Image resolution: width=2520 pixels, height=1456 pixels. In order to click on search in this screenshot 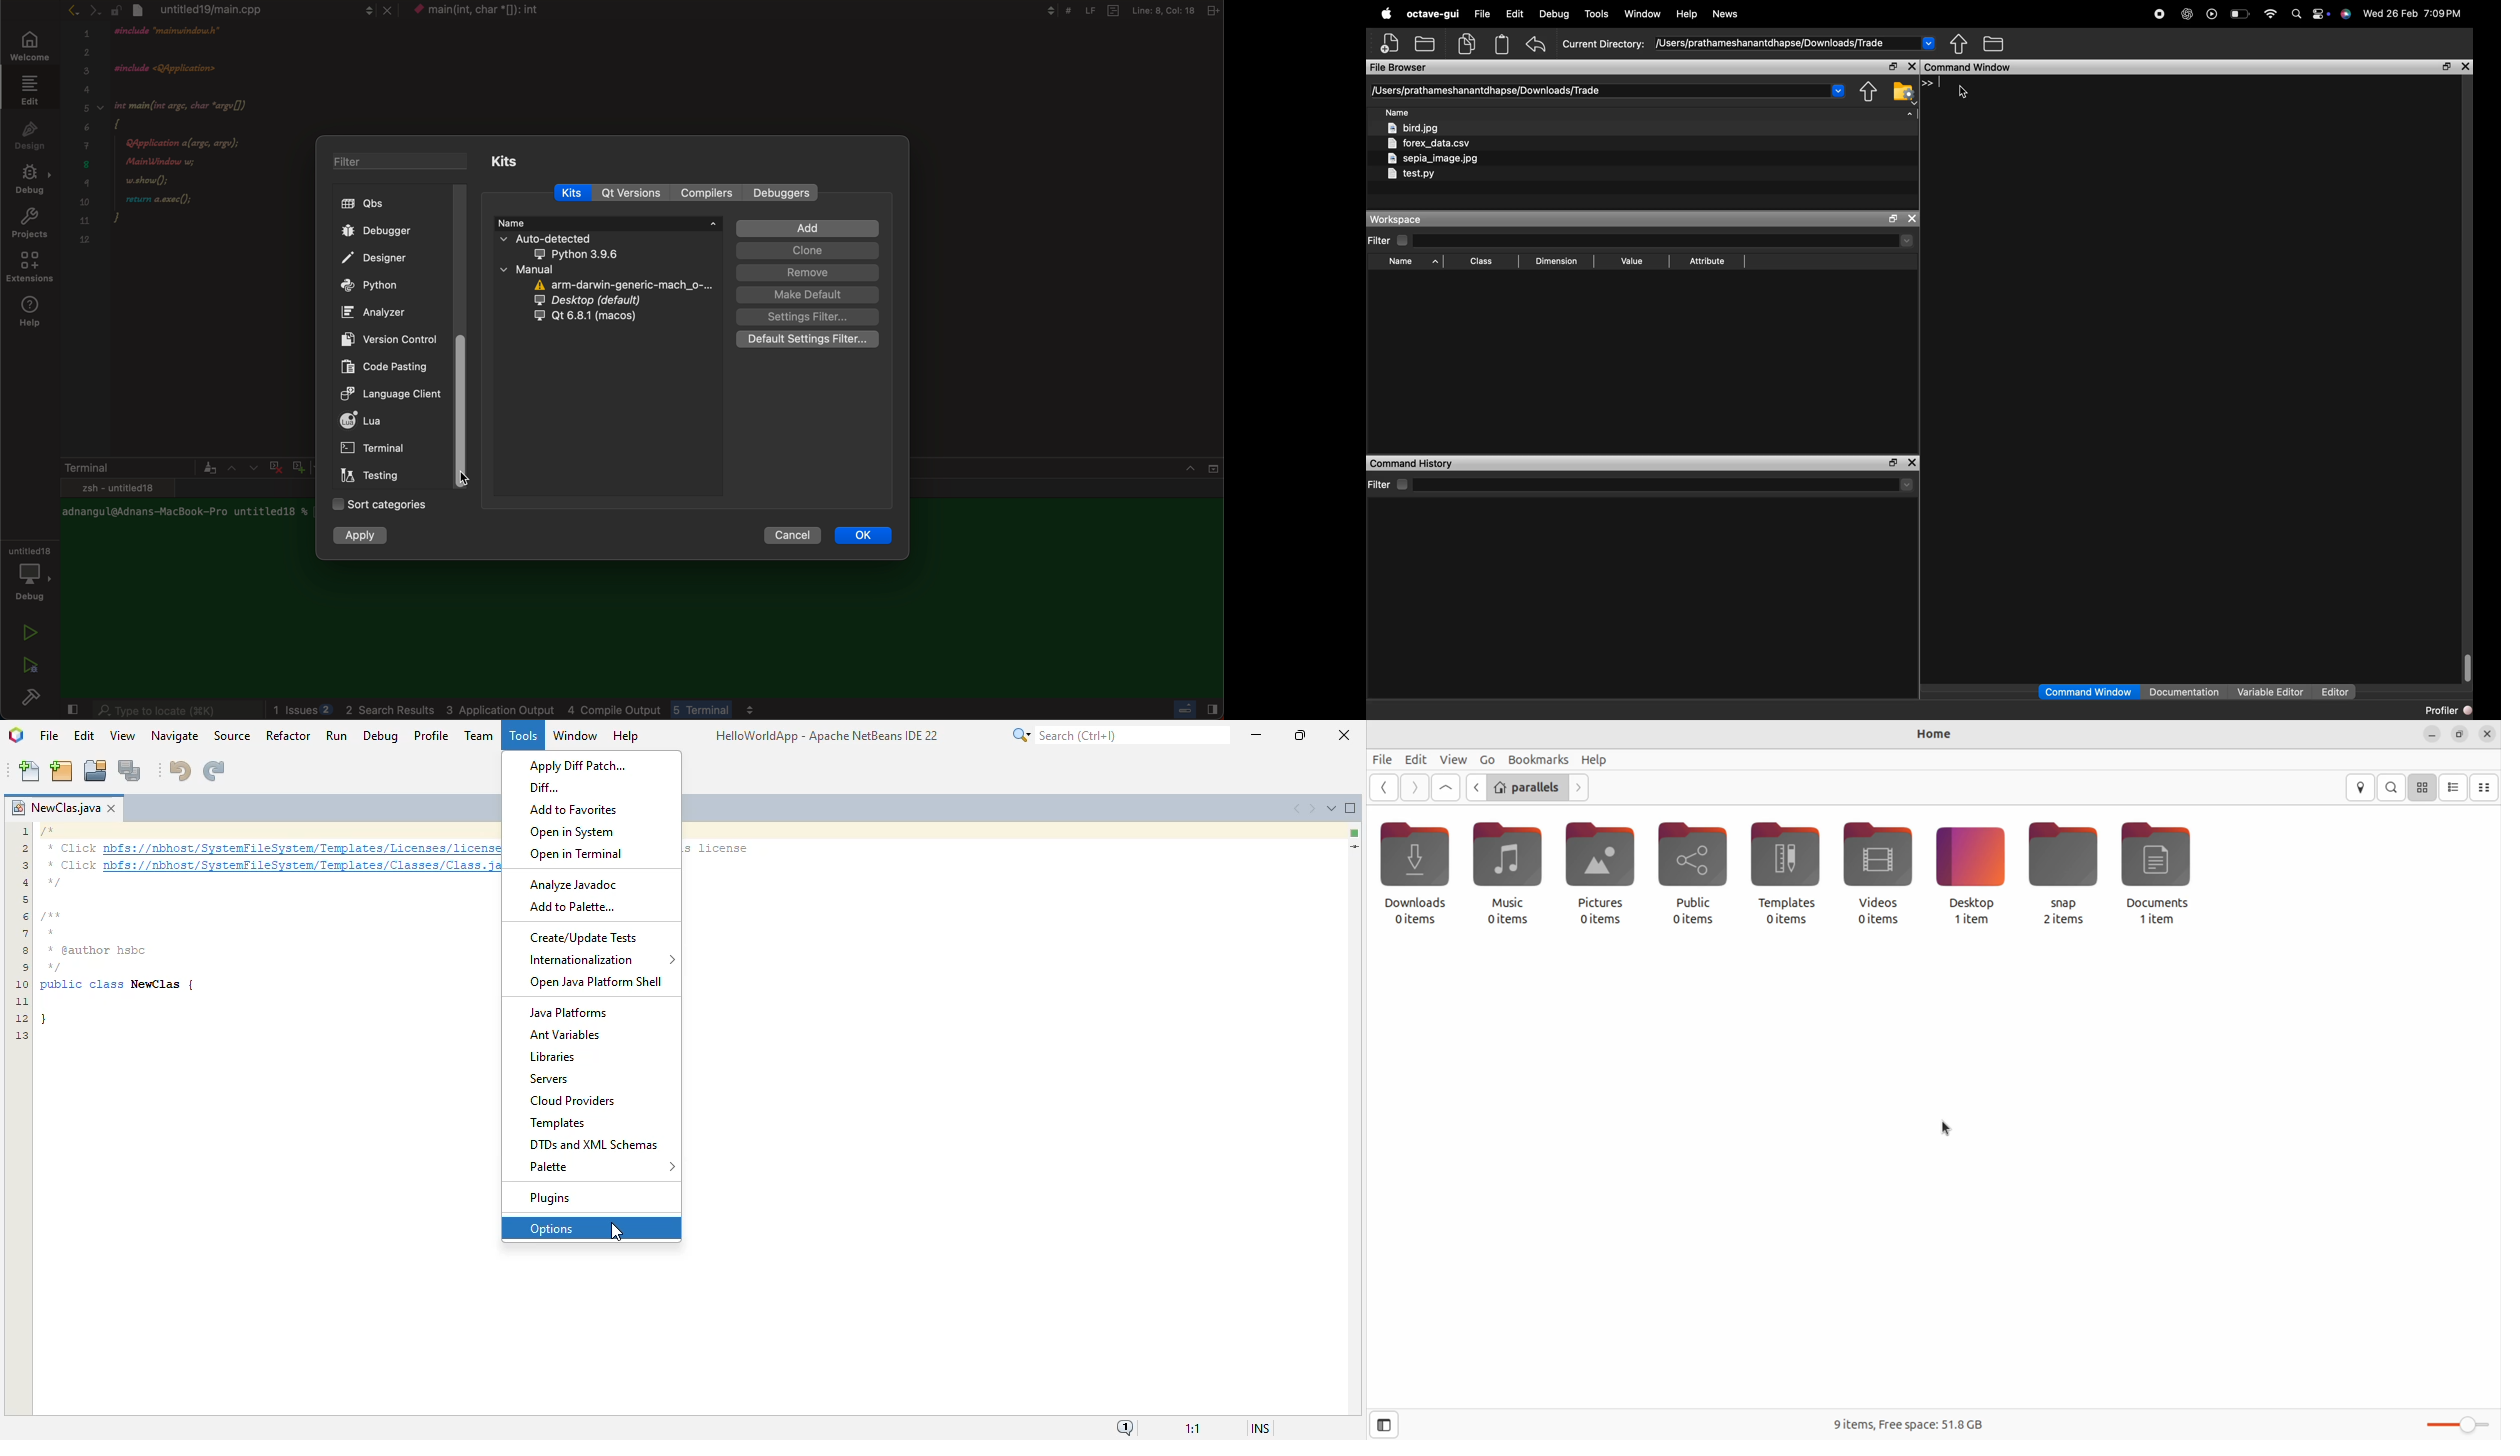, I will do `click(177, 711)`.